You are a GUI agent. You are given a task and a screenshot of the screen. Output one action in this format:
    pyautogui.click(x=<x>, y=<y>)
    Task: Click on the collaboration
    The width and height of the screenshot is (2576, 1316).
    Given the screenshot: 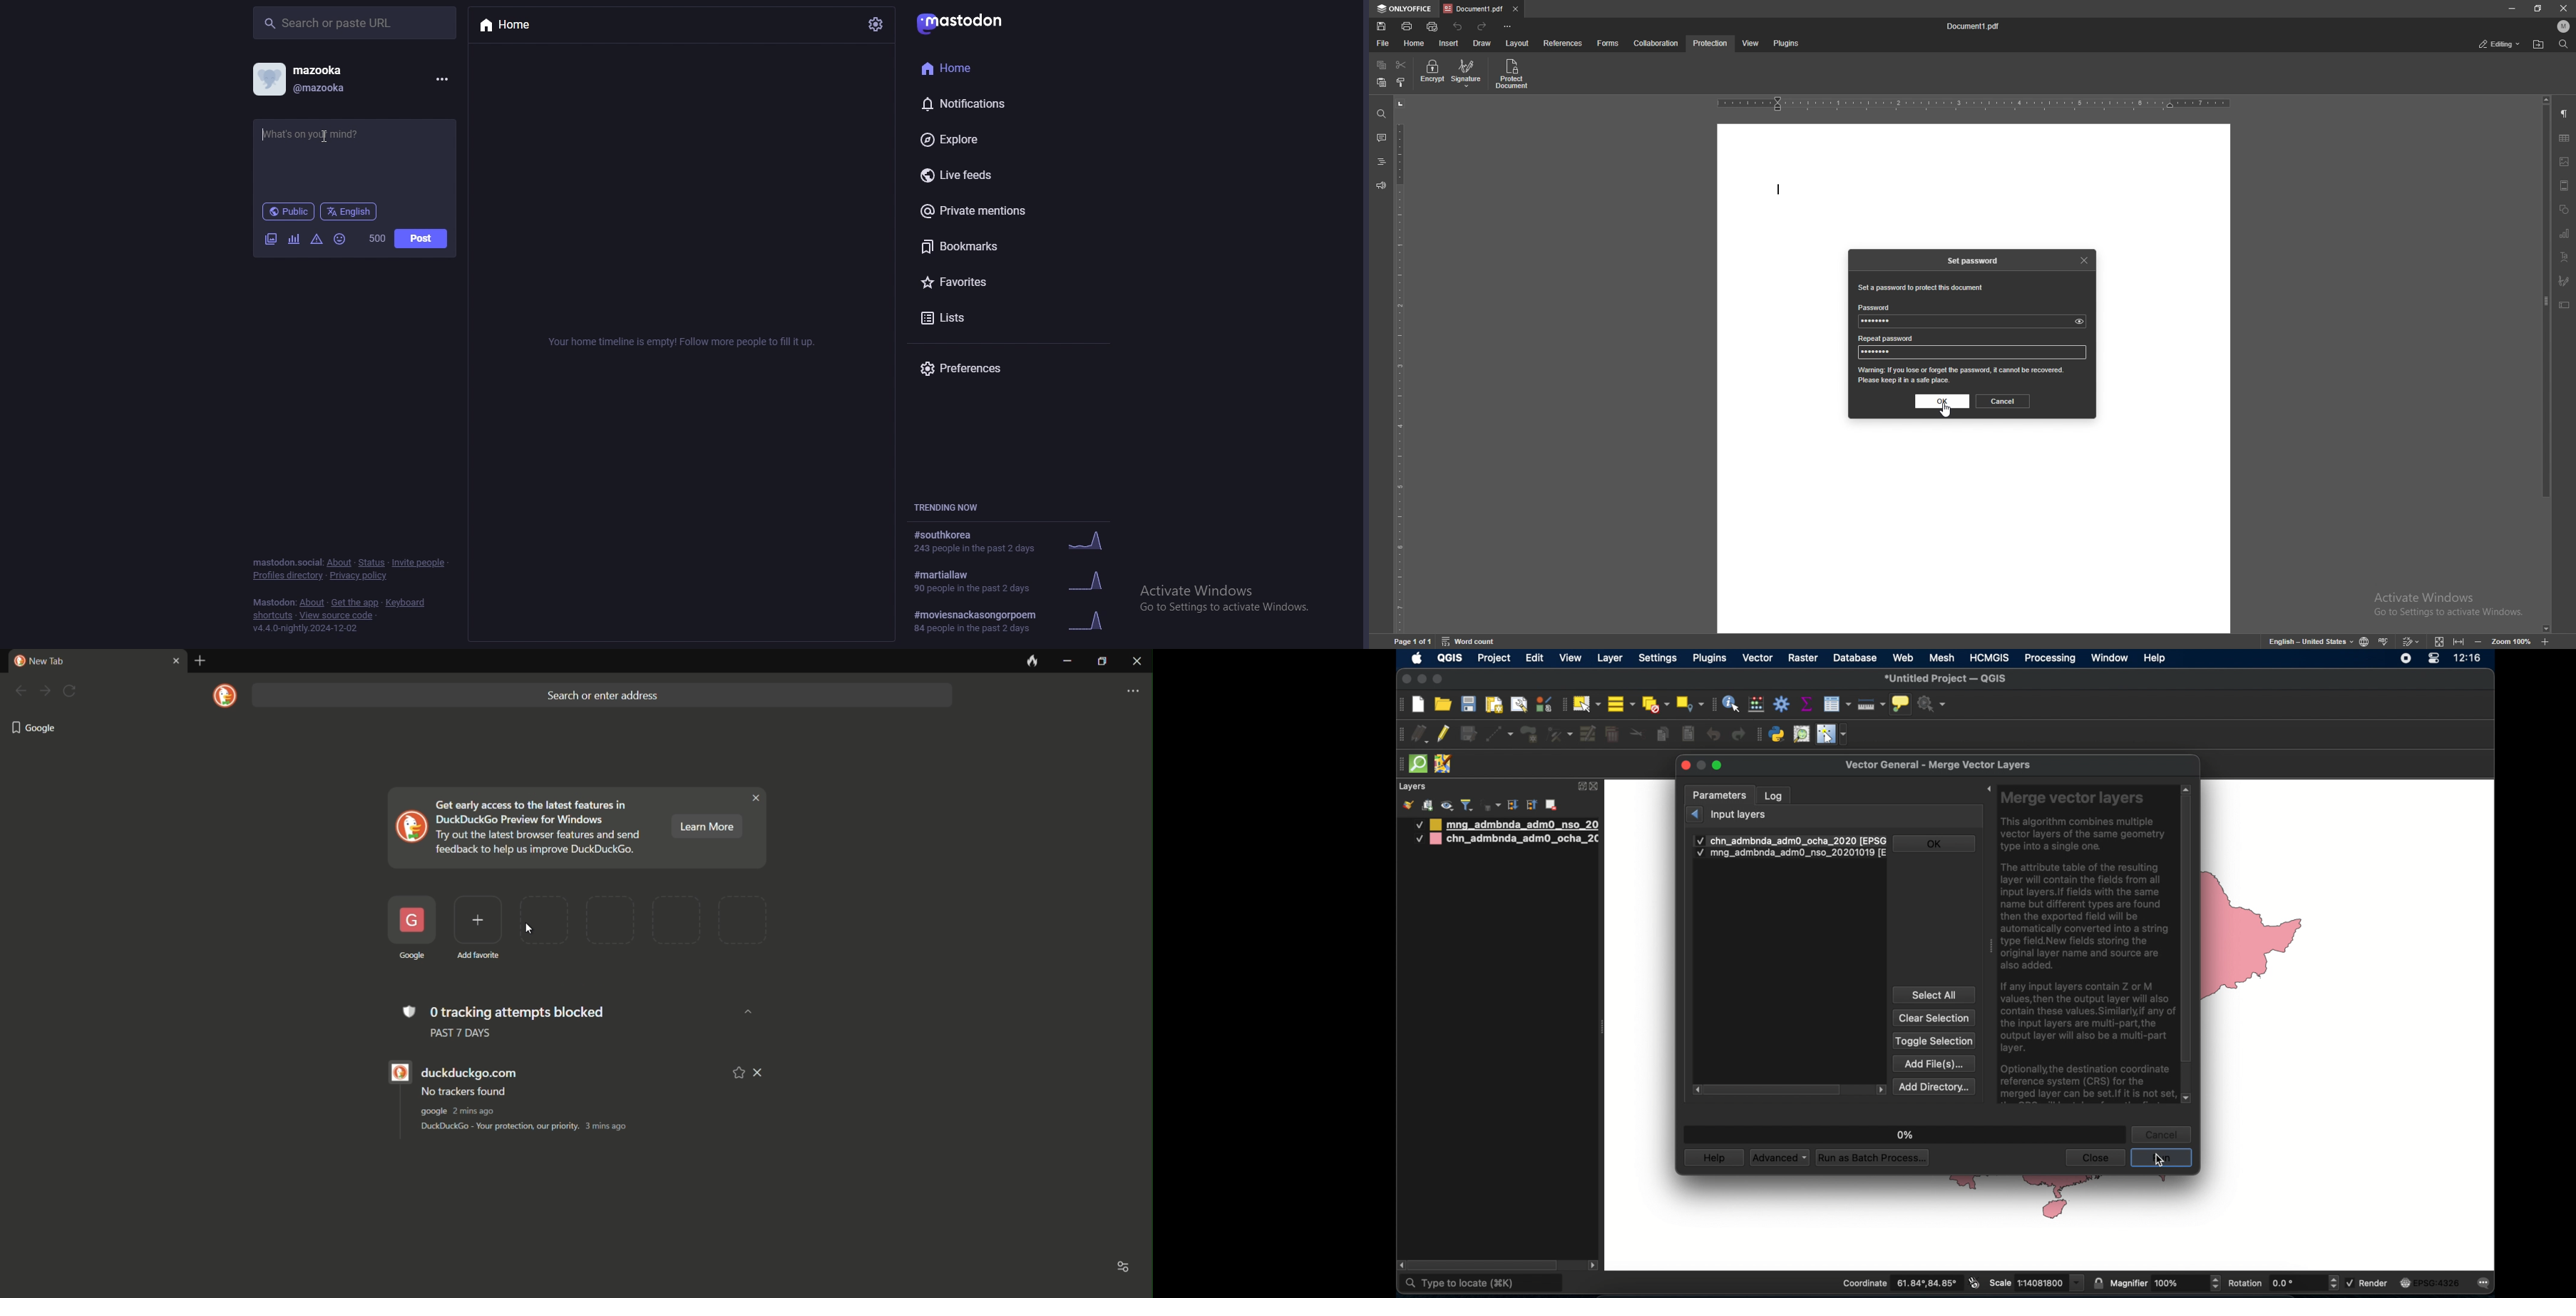 What is the action you would take?
    pyautogui.click(x=1656, y=43)
    